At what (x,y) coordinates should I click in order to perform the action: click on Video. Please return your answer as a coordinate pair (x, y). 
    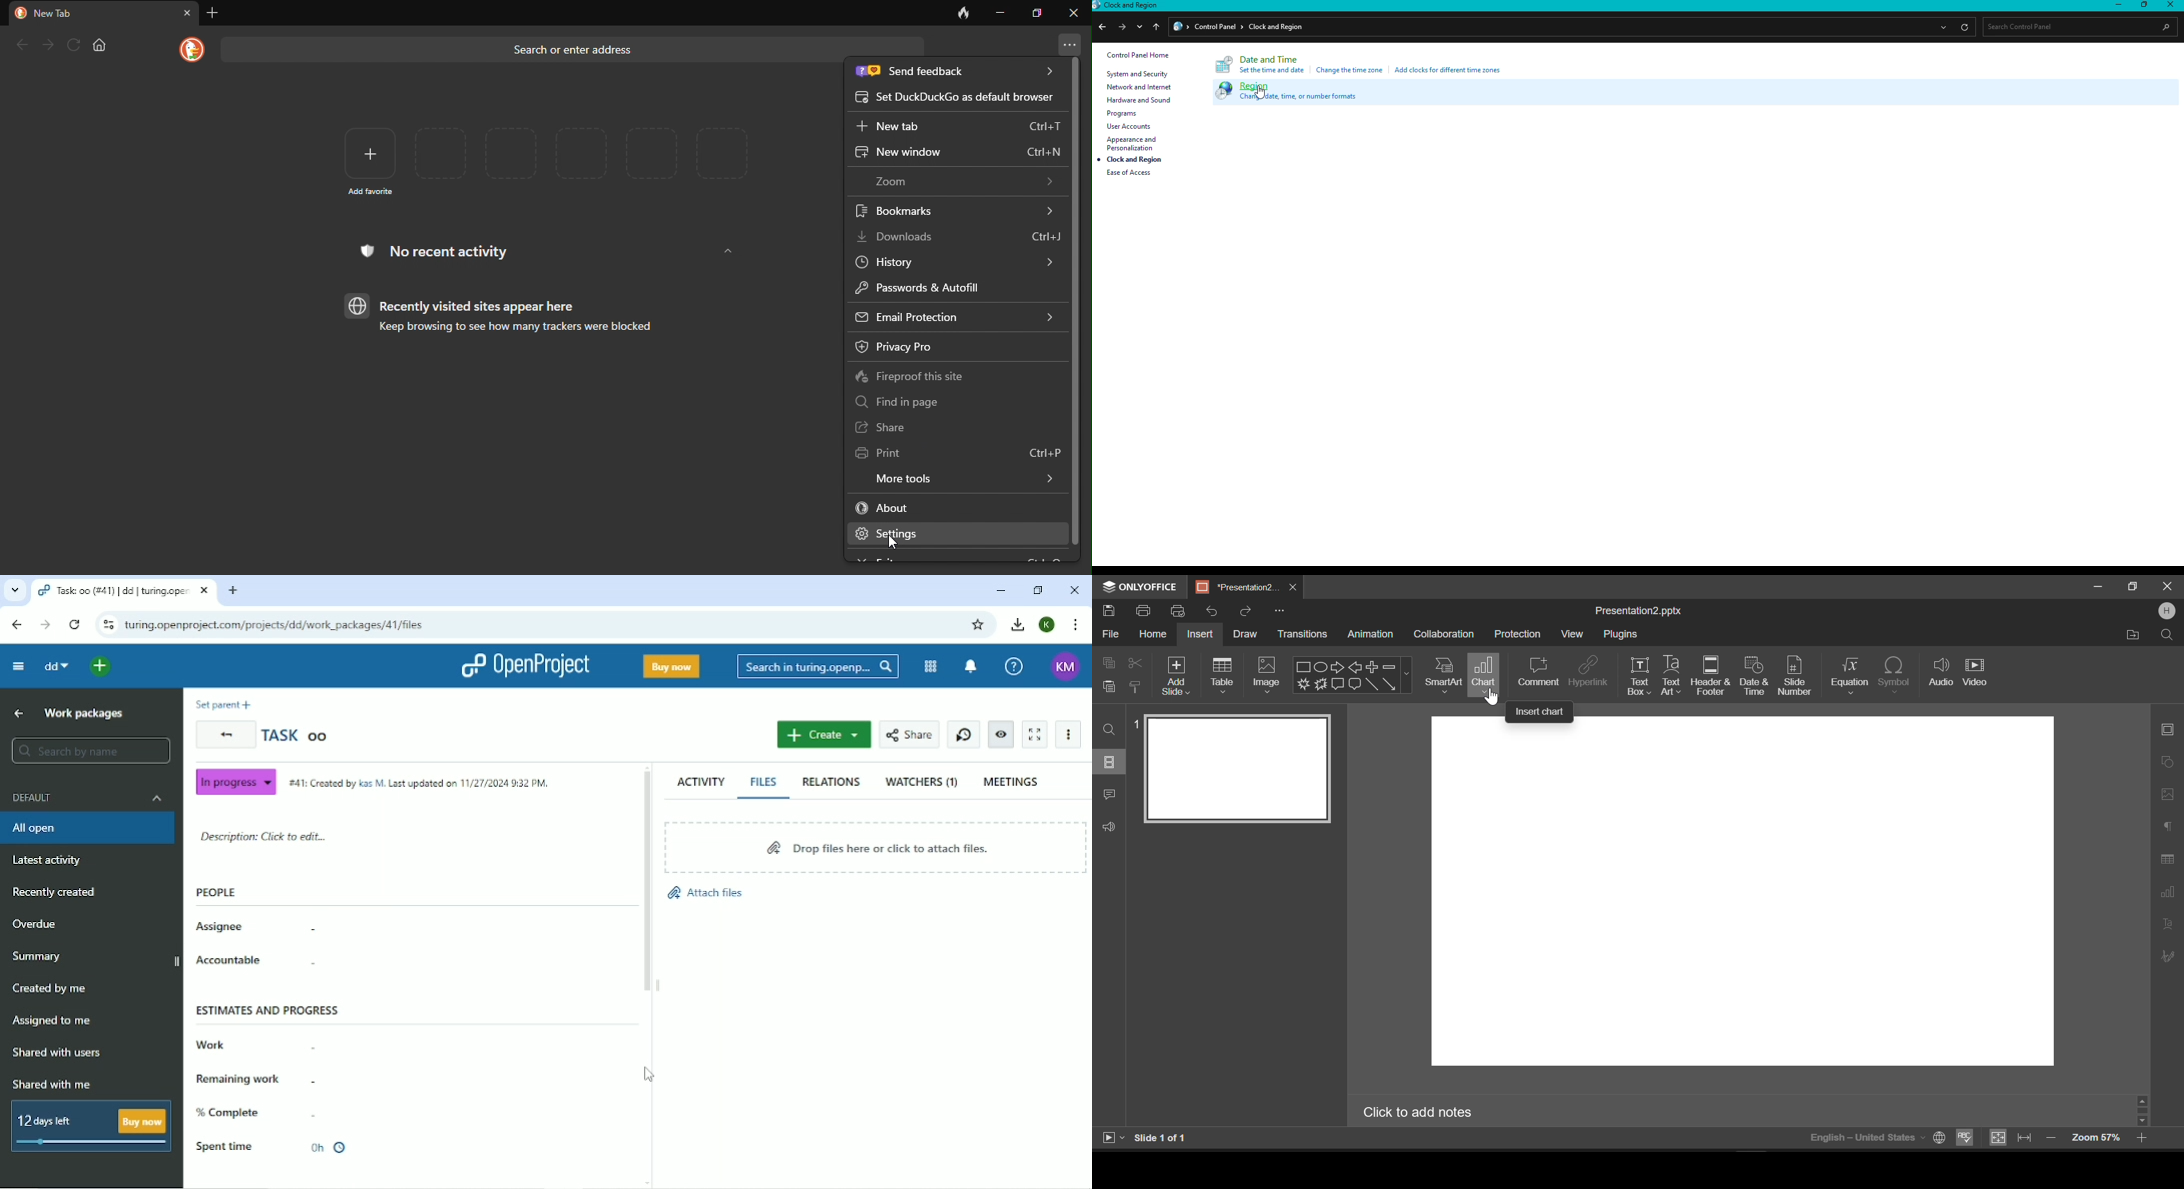
    Looking at the image, I should click on (1975, 671).